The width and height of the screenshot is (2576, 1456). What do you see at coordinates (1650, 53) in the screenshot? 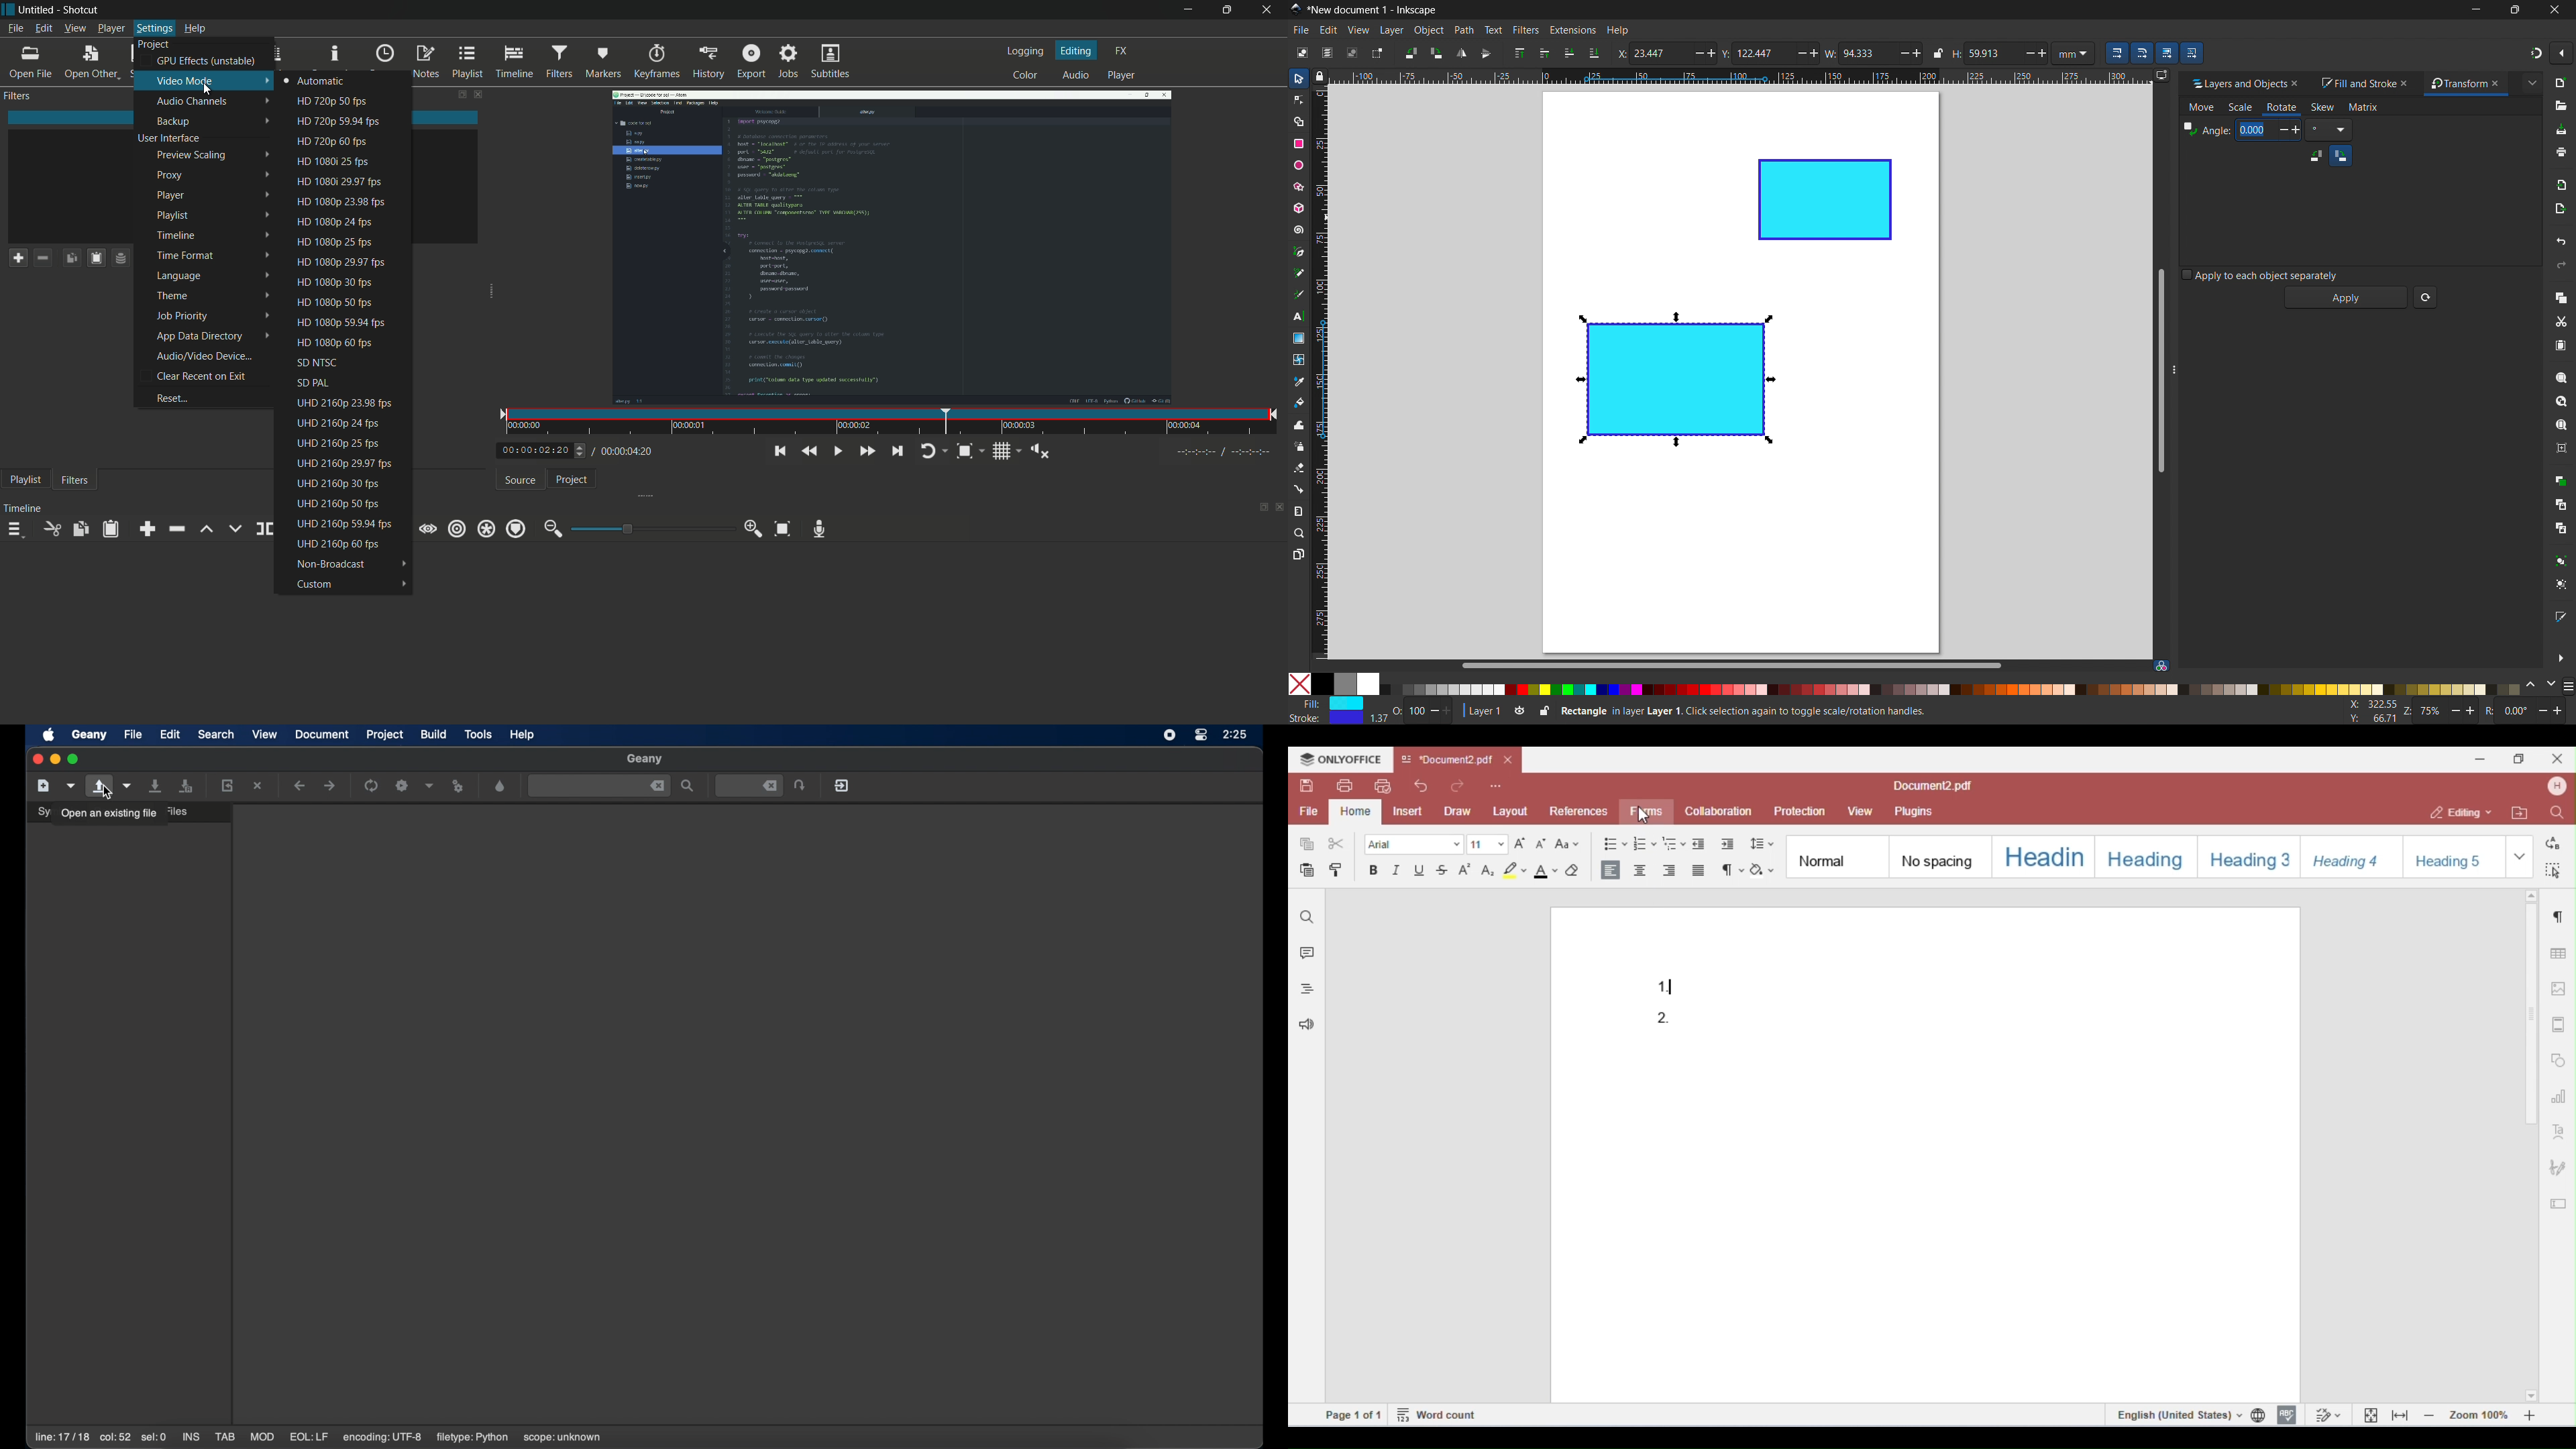
I see `X: 23.447` at bounding box center [1650, 53].